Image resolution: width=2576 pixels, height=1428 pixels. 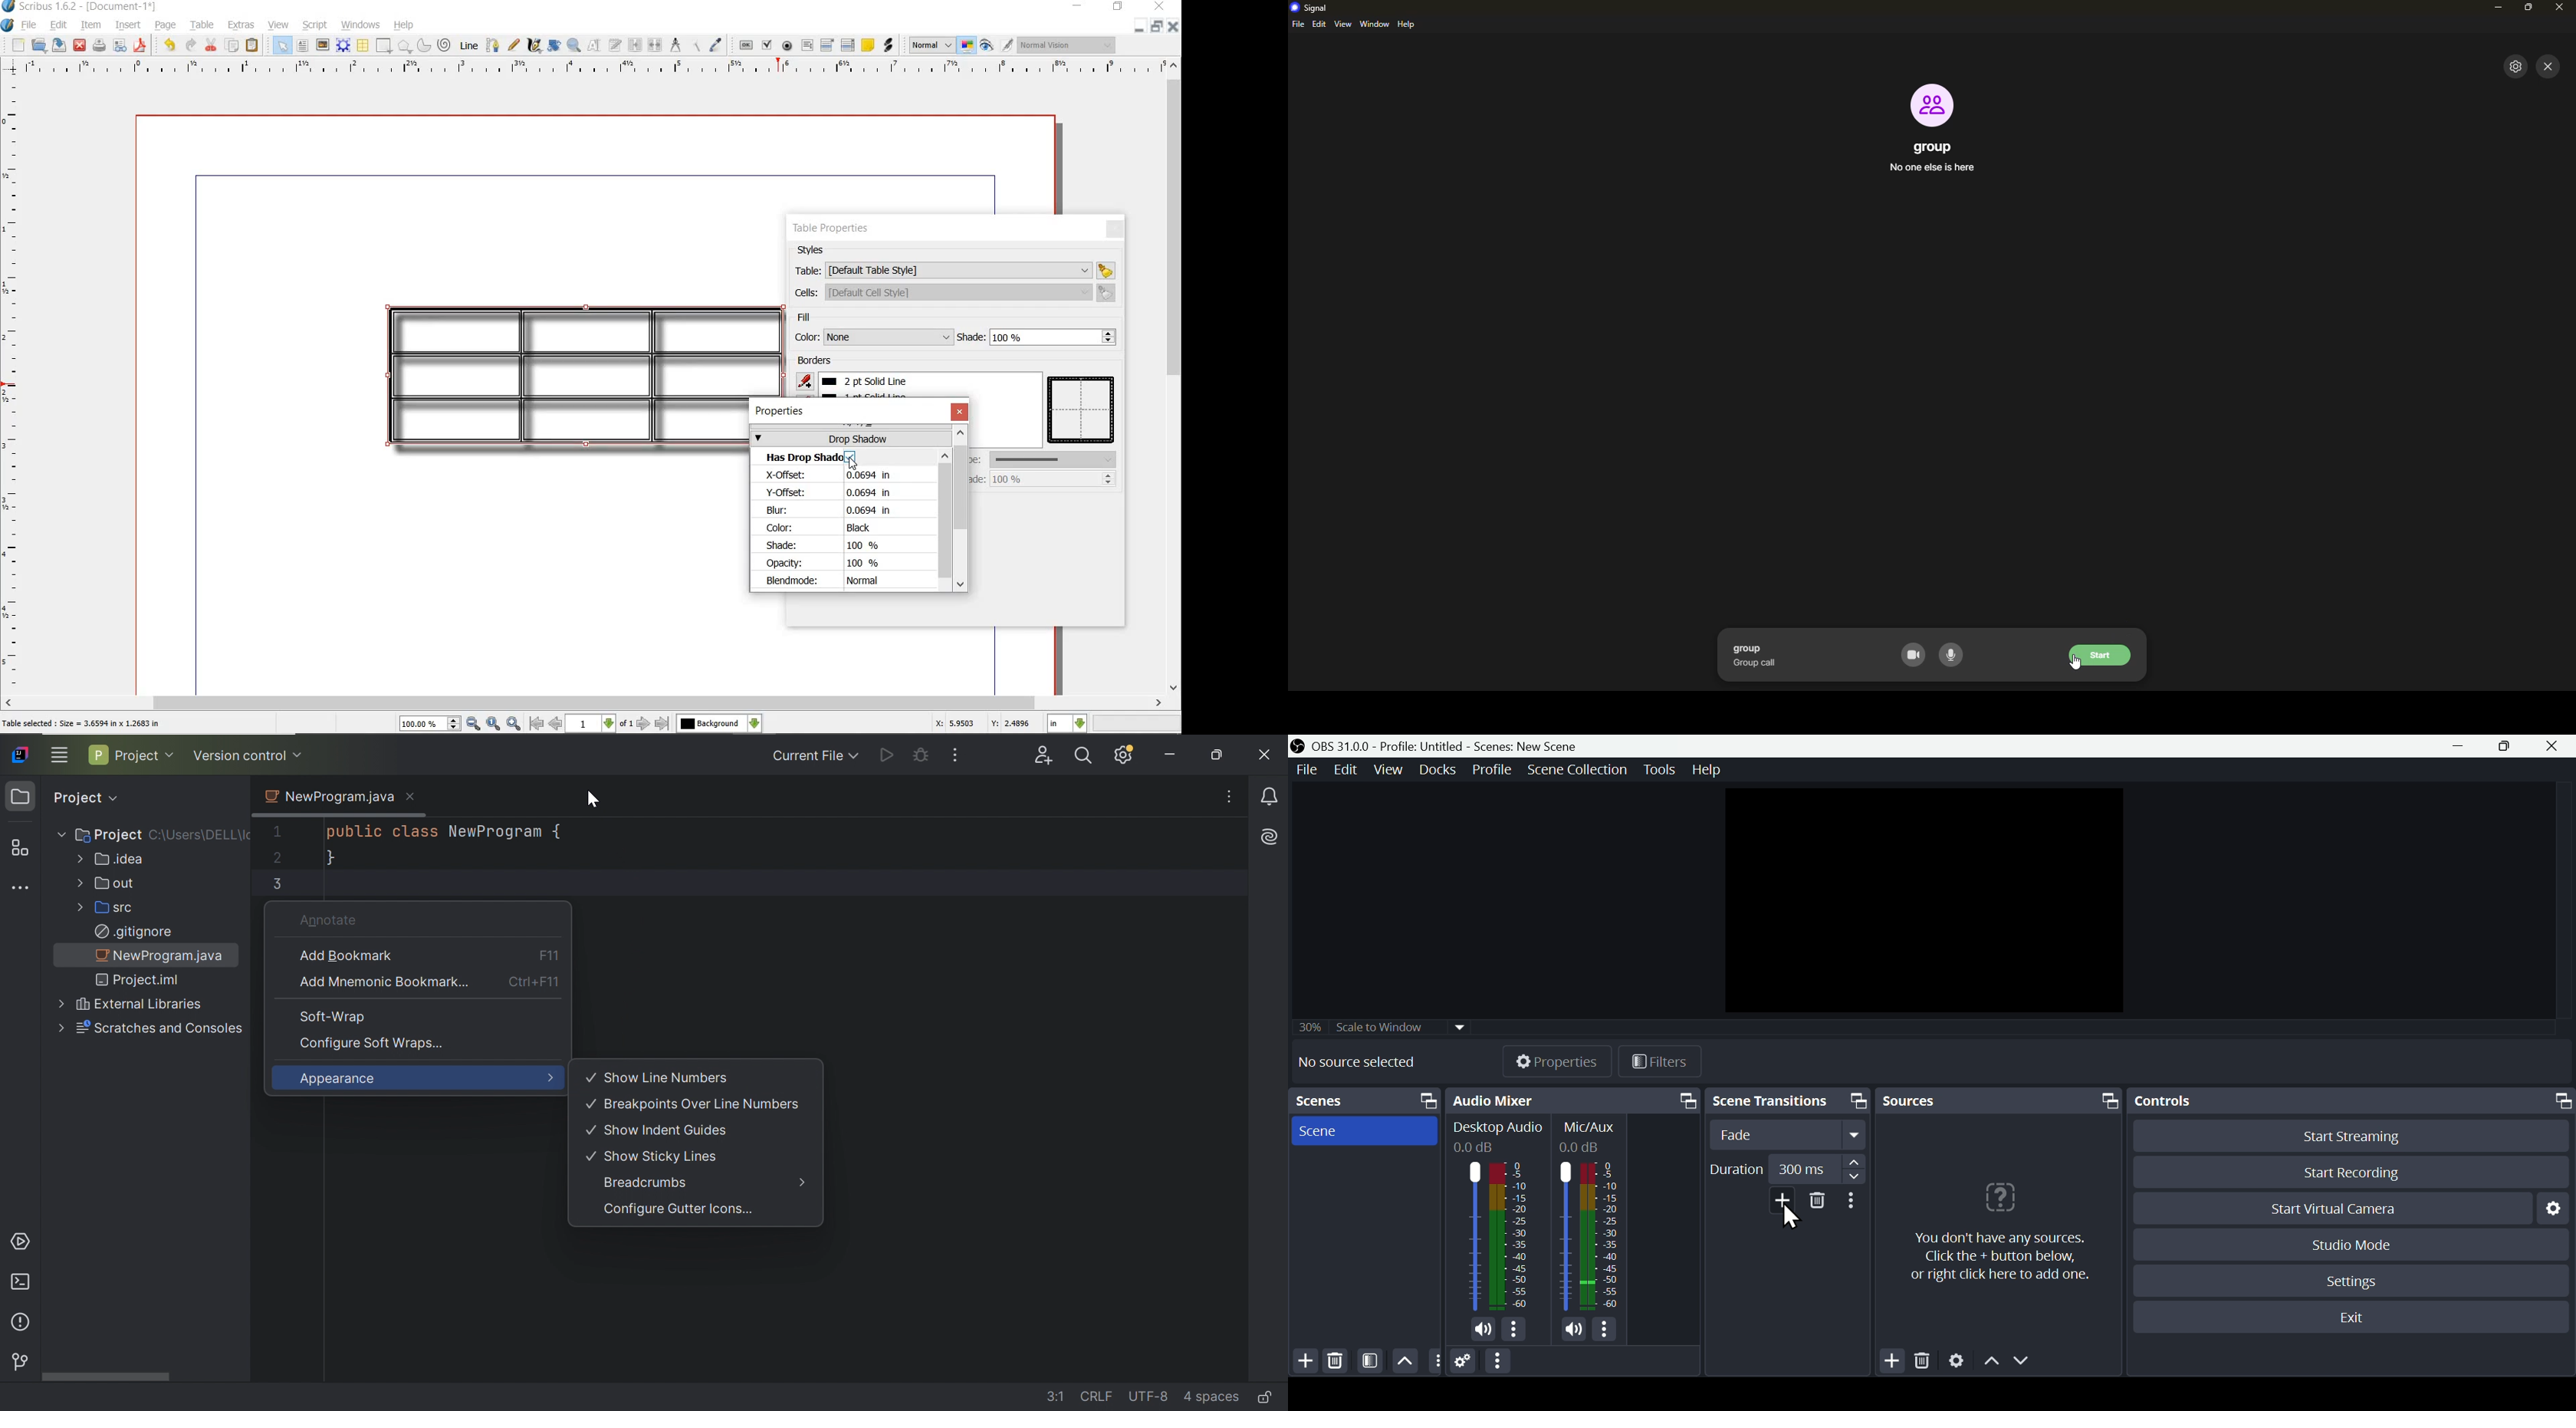 What do you see at coordinates (2552, 1207) in the screenshot?
I see `Settings` at bounding box center [2552, 1207].